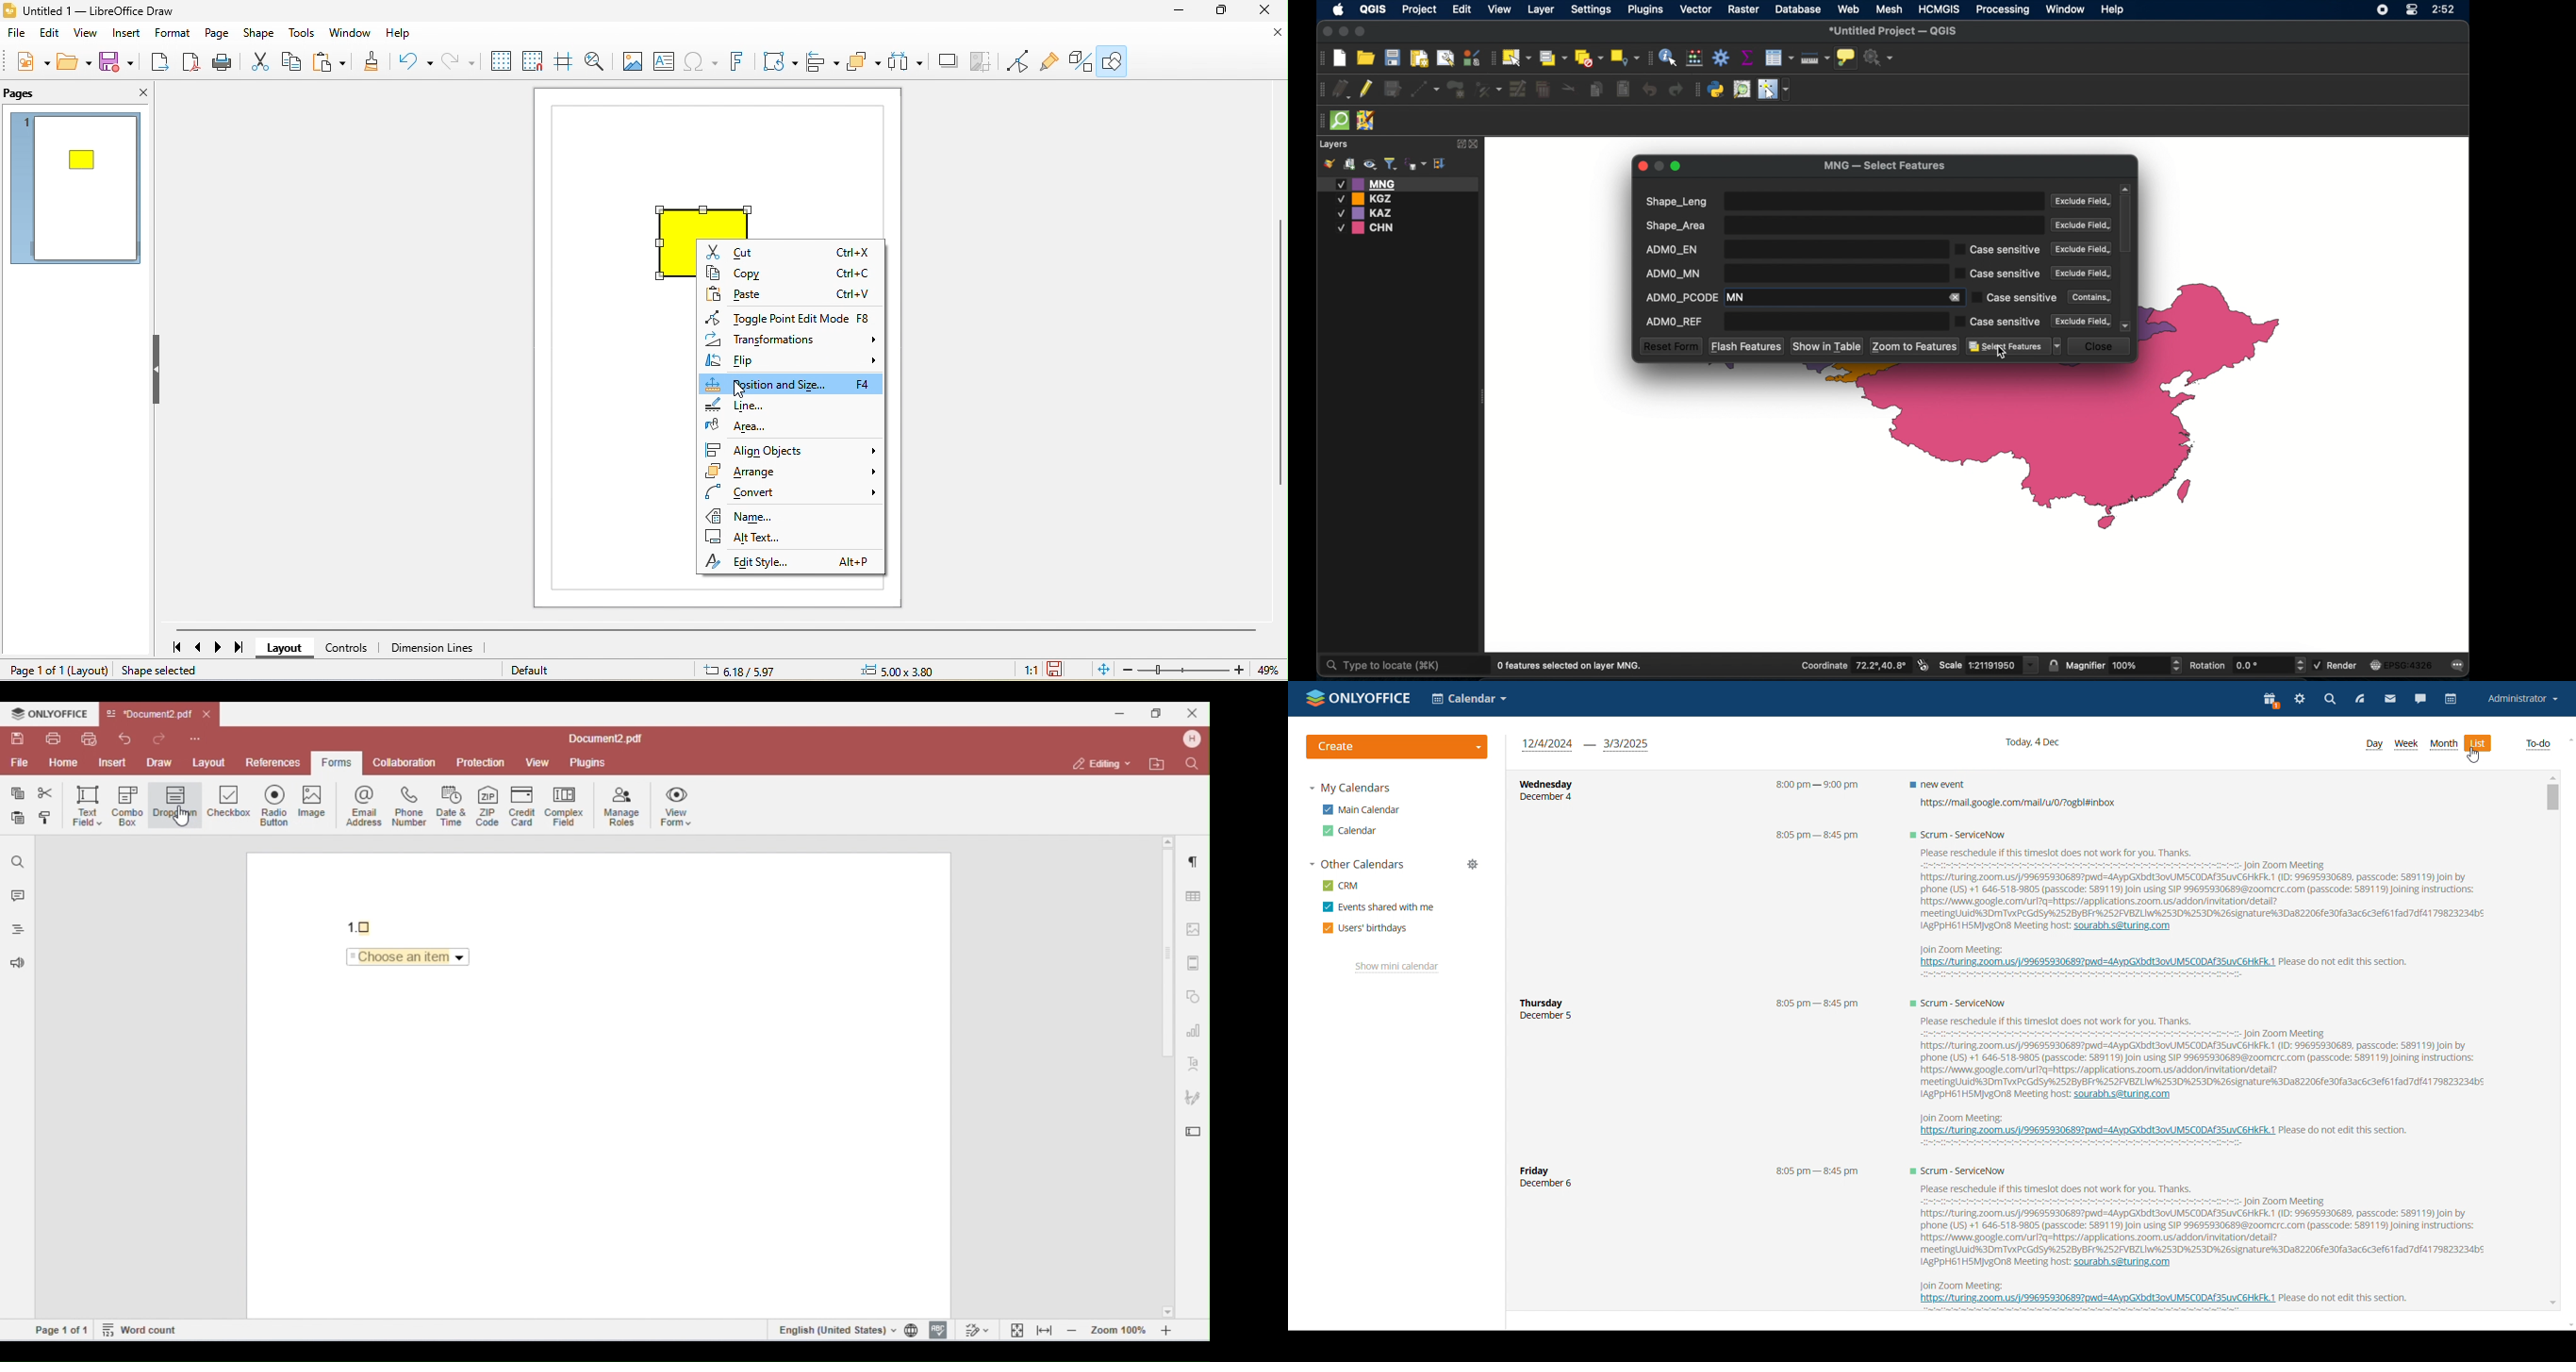 This screenshot has height=1372, width=2576. Describe the element at coordinates (1398, 183) in the screenshot. I see `MNG` at that location.